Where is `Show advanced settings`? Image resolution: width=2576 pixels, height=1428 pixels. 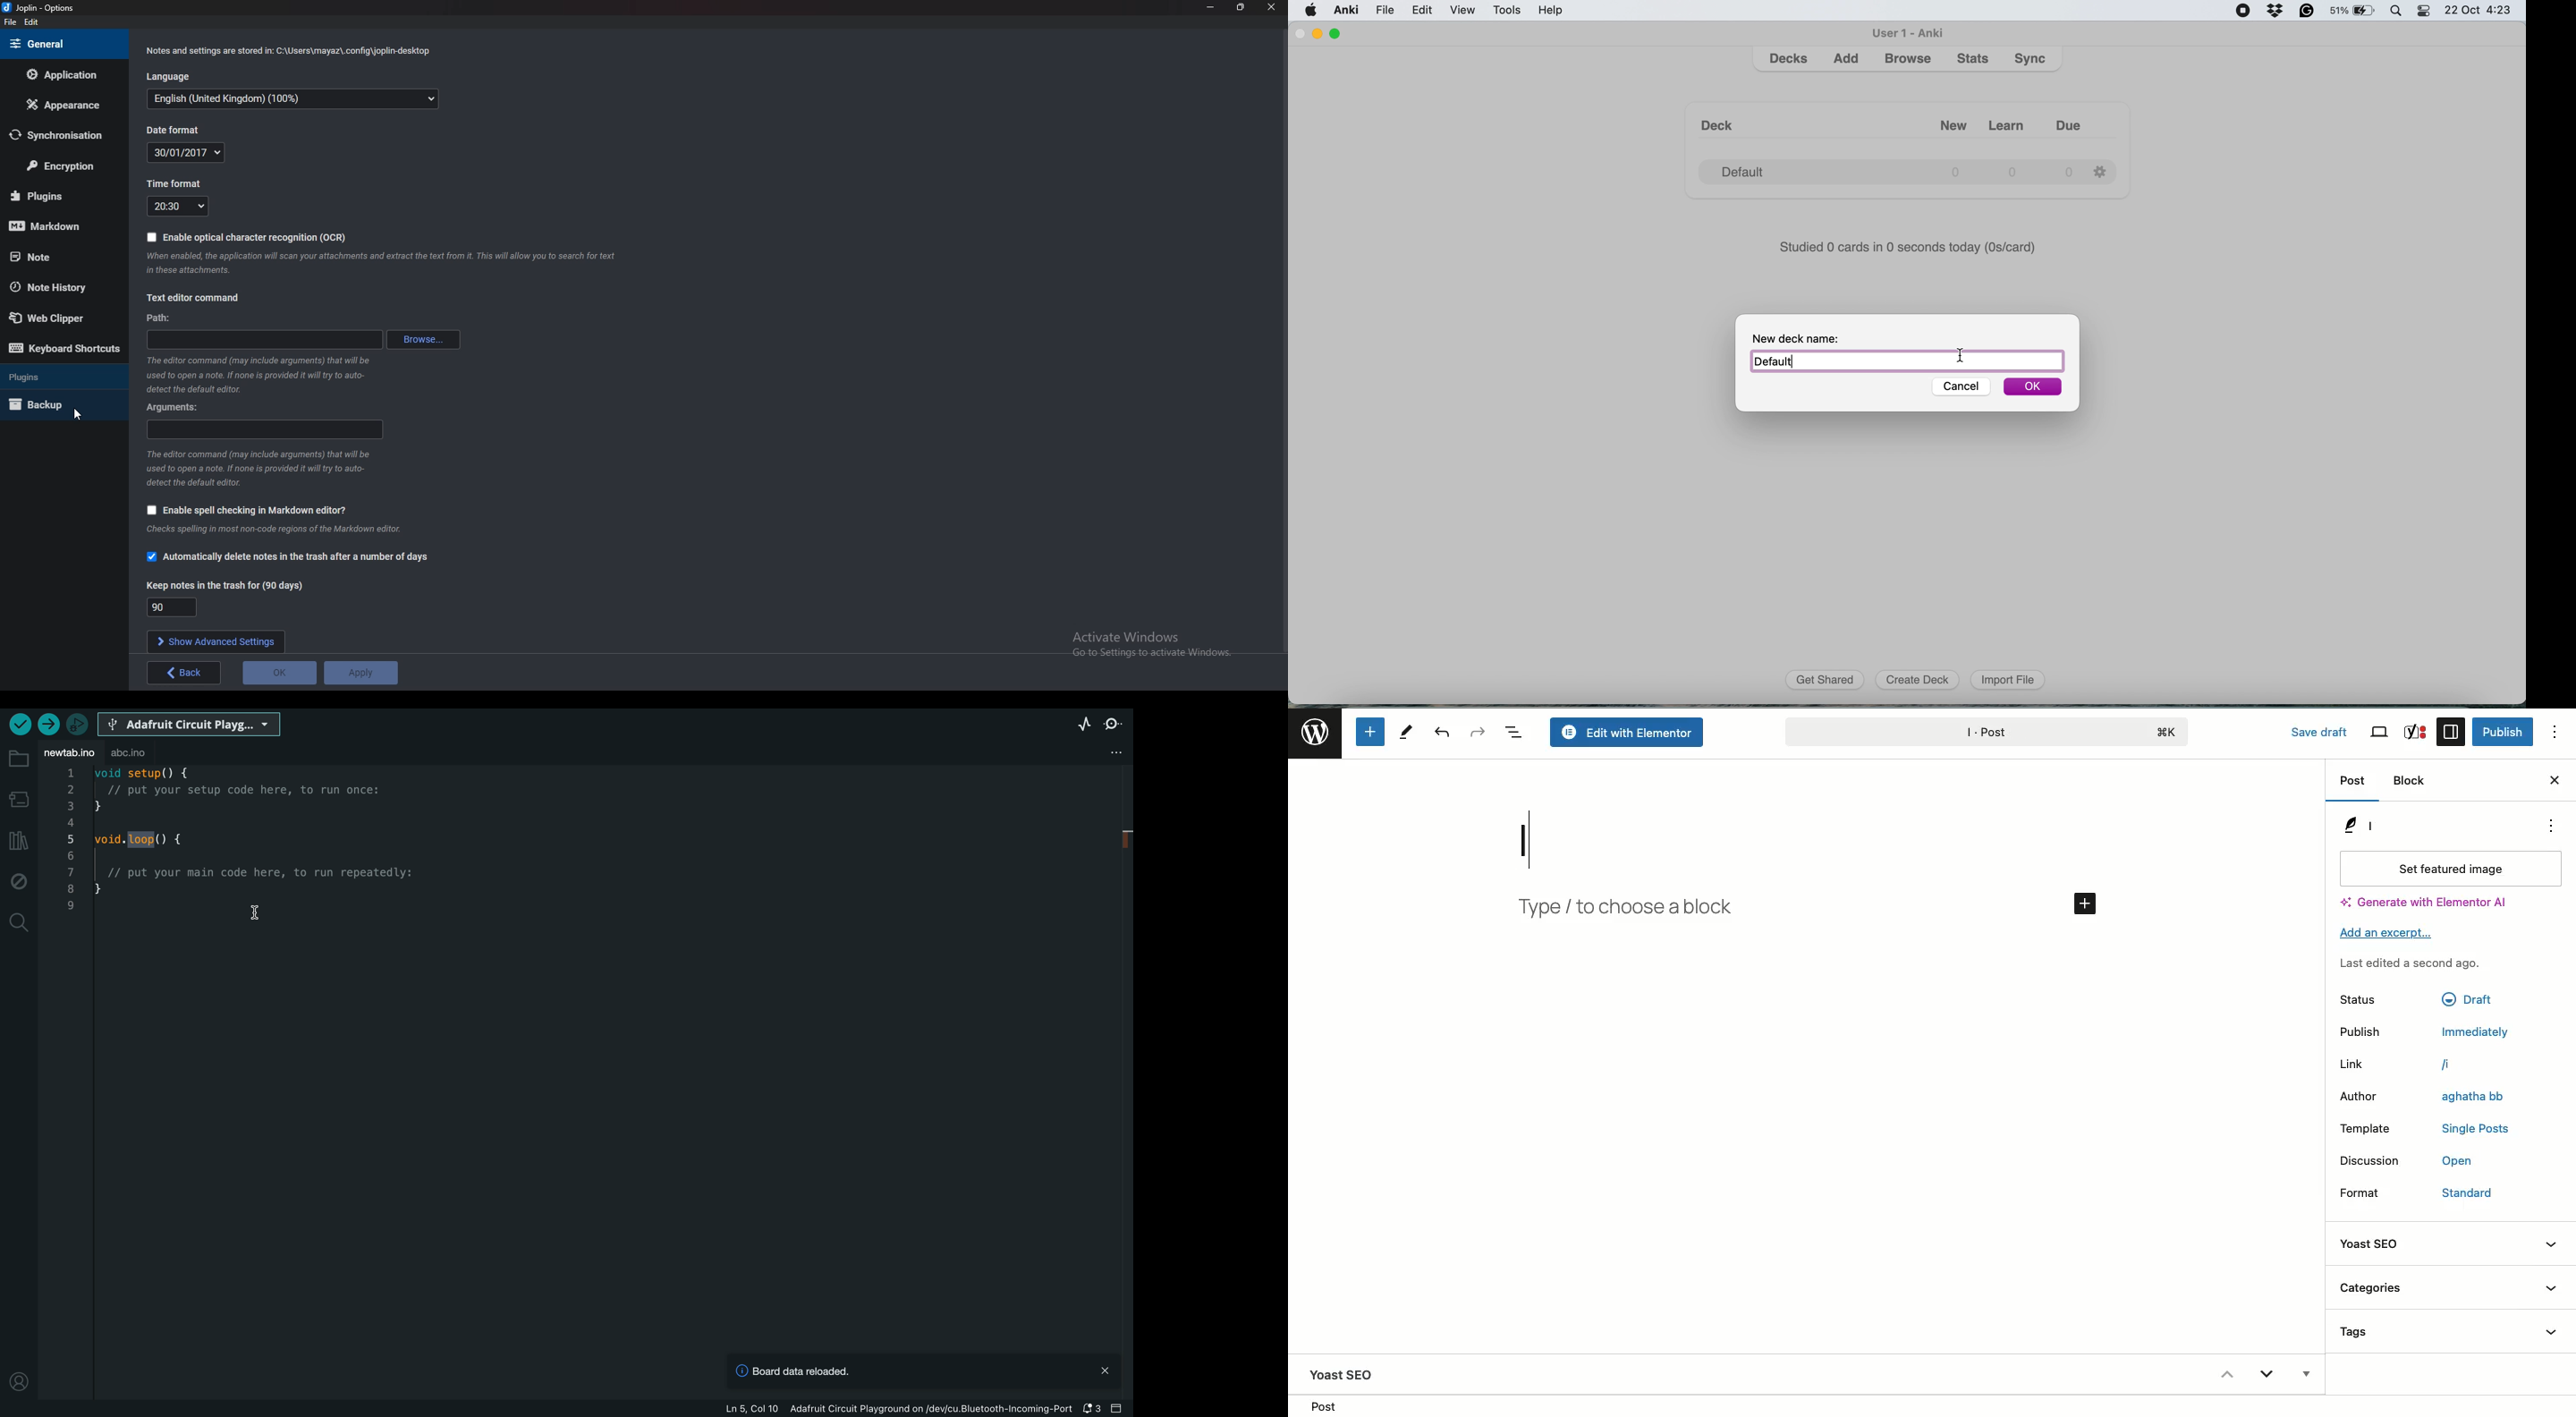 Show advanced settings is located at coordinates (224, 641).